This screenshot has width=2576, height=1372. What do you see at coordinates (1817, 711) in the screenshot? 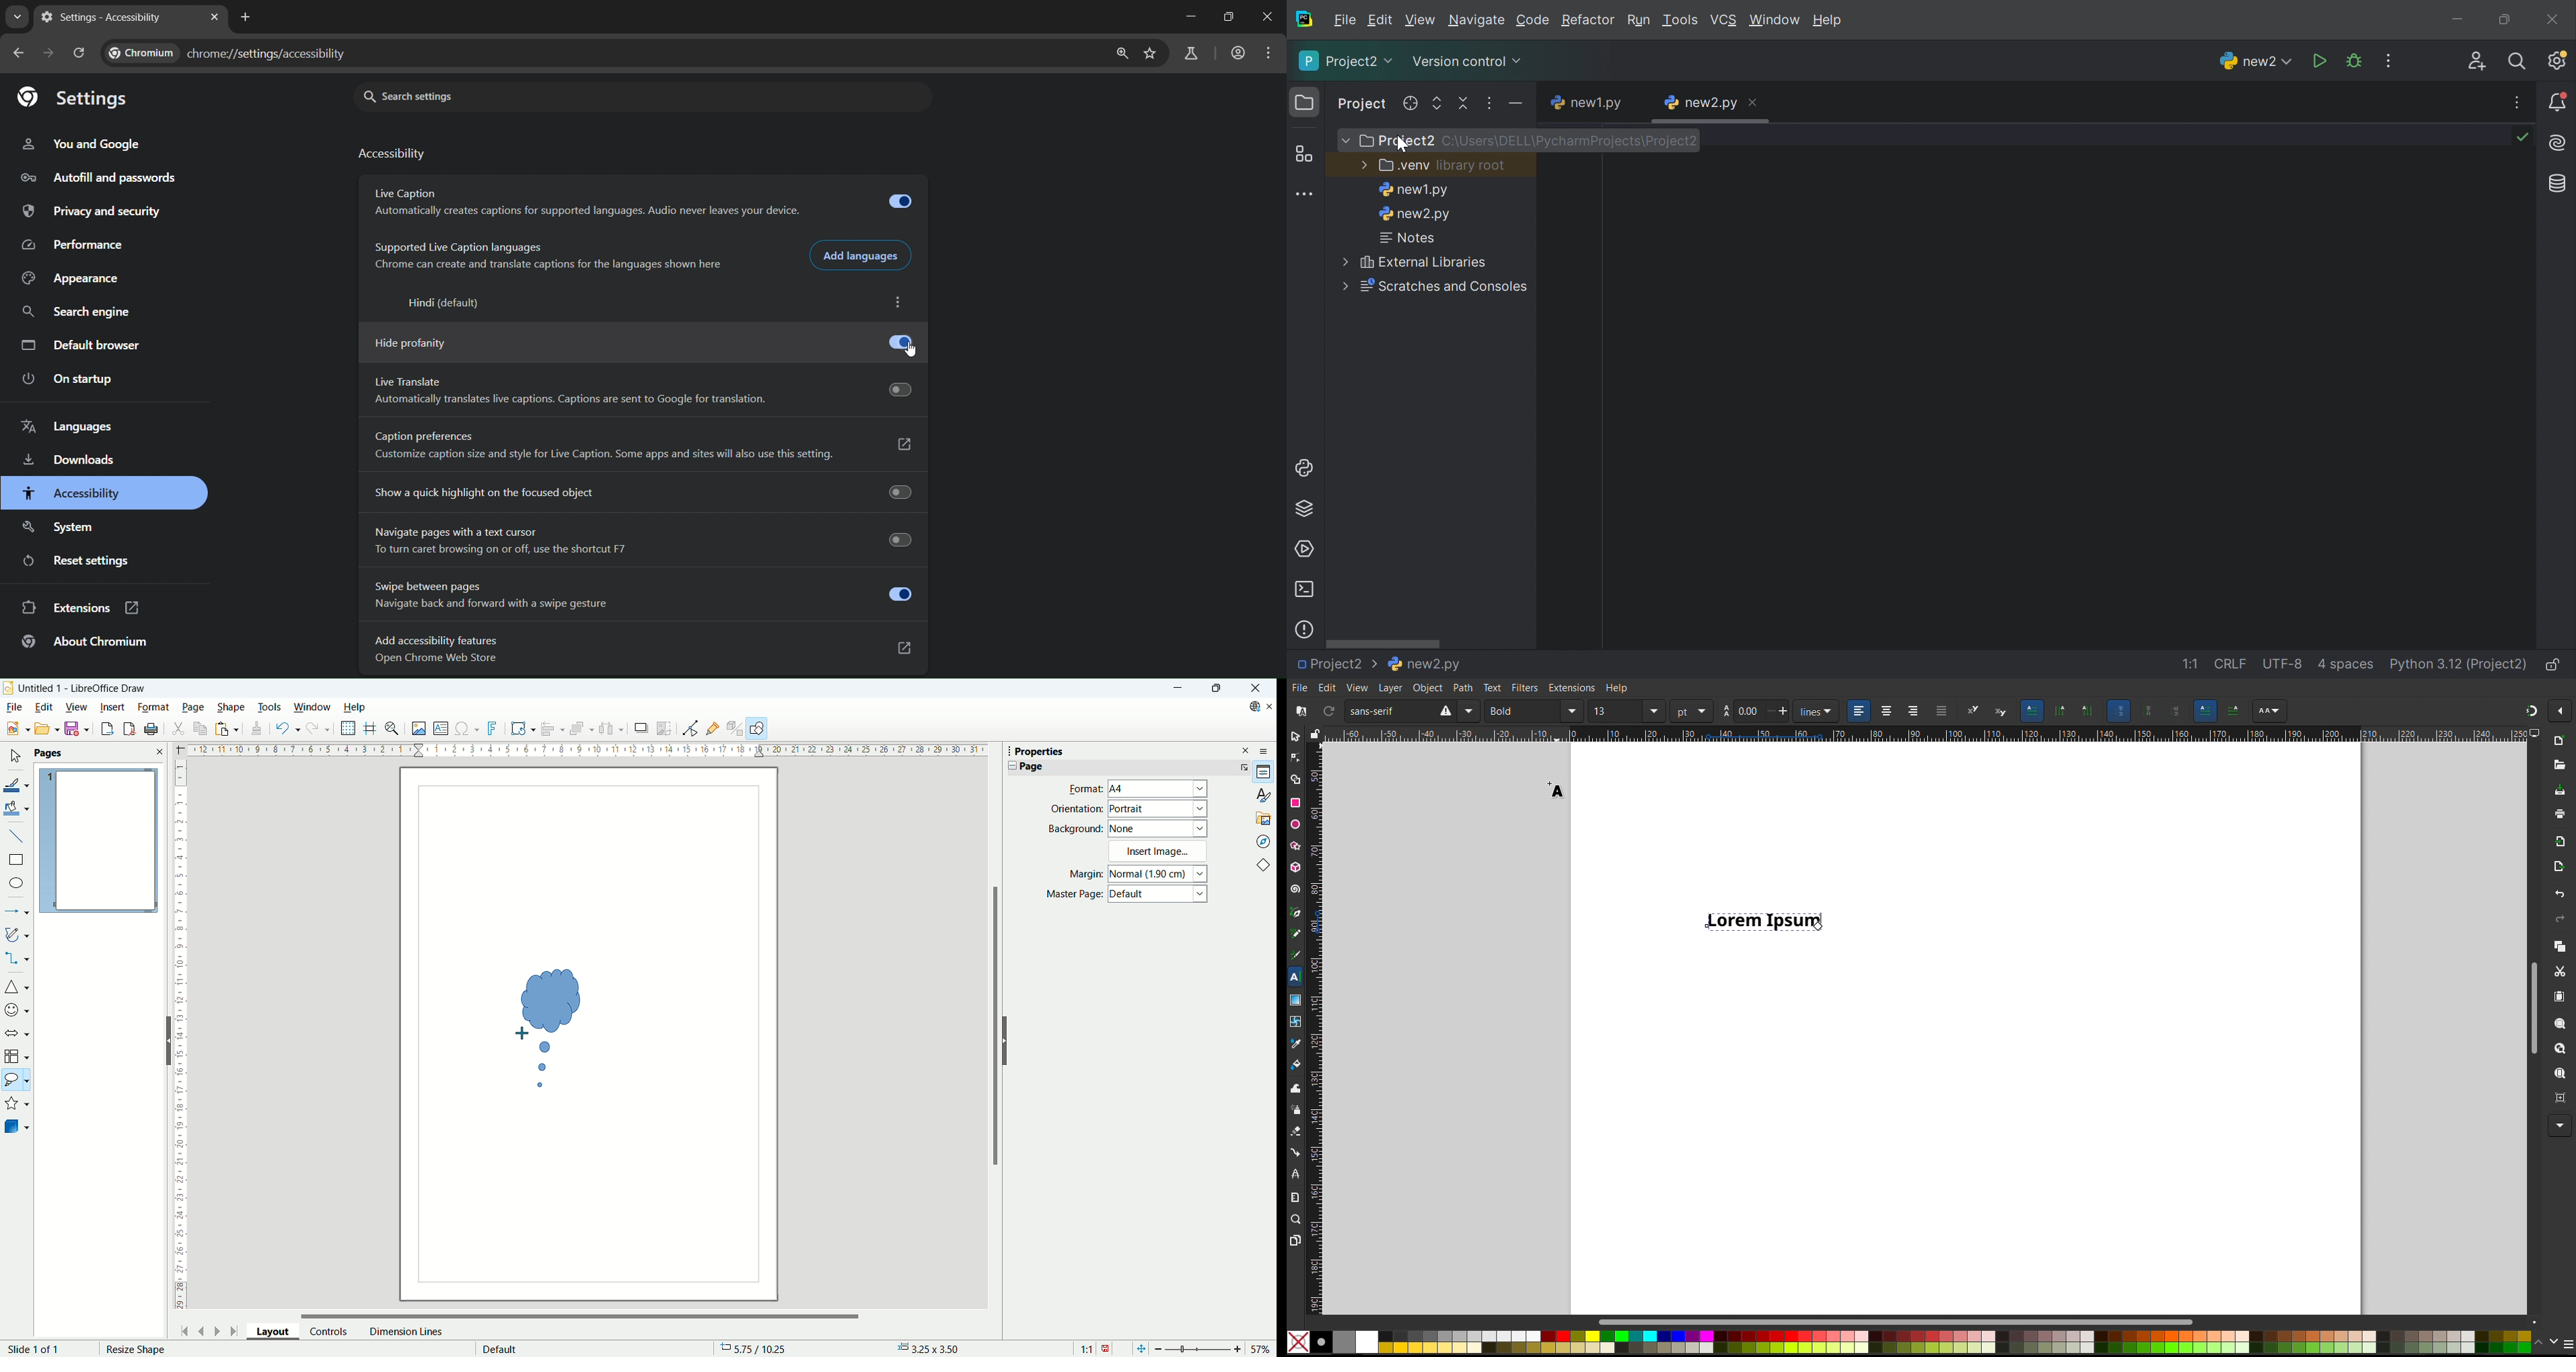
I see `unit` at bounding box center [1817, 711].